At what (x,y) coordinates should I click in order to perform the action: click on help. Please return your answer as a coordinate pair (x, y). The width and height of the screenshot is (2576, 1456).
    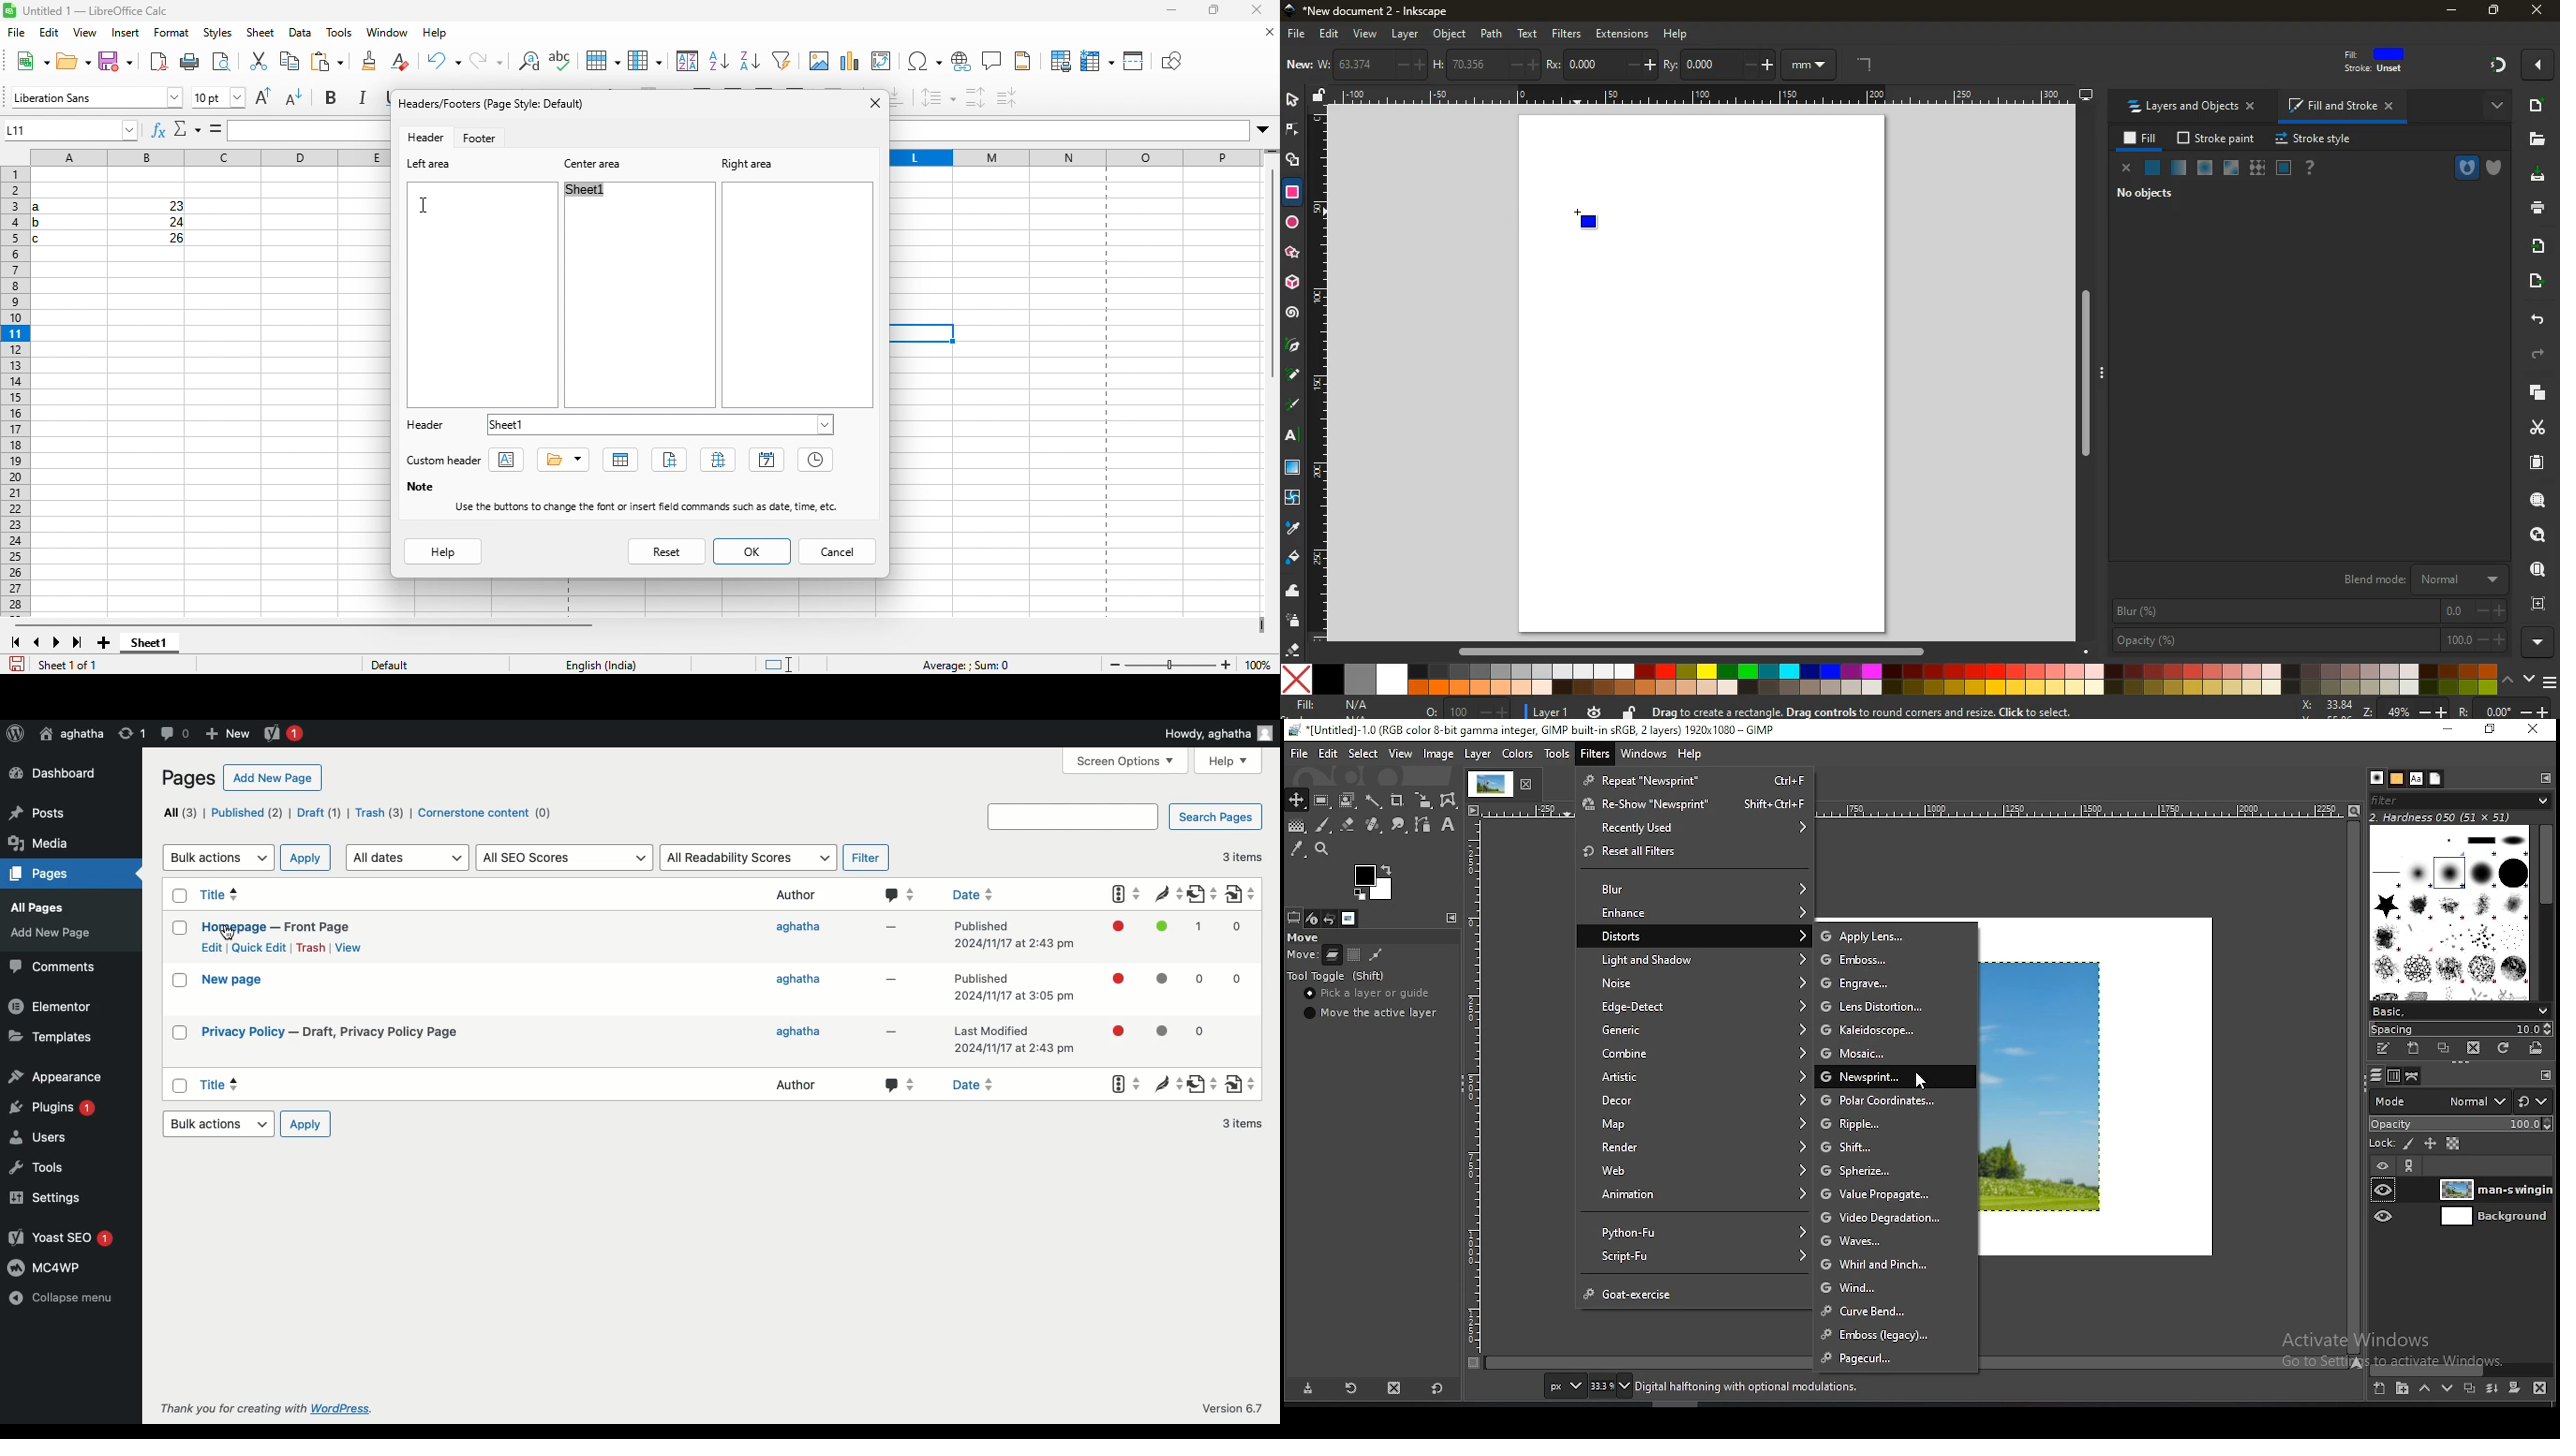
    Looking at the image, I should click on (432, 35).